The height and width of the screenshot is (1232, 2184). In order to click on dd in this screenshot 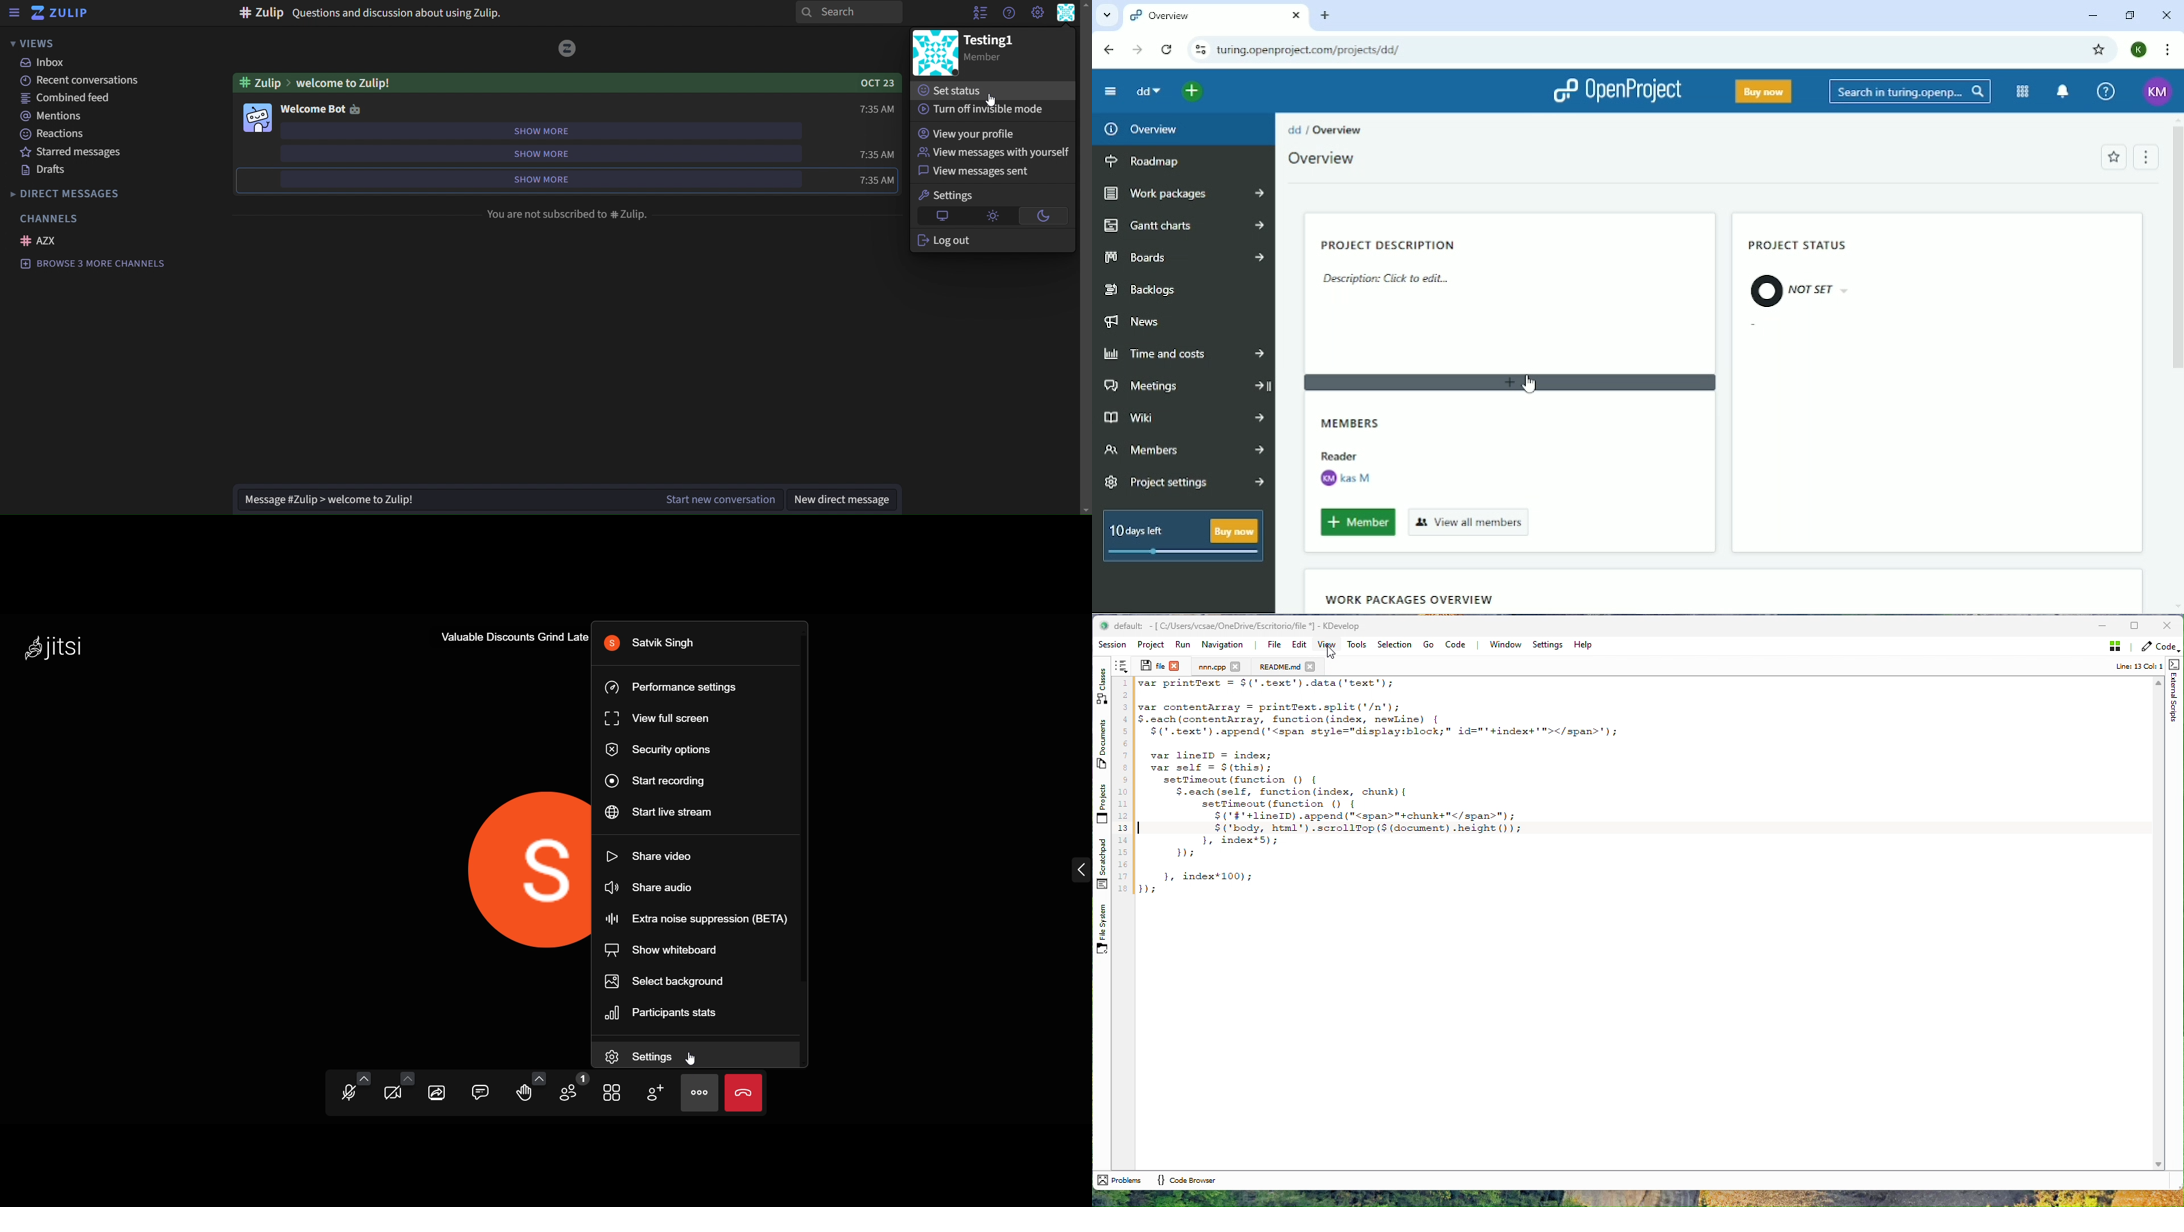, I will do `click(1147, 92)`.